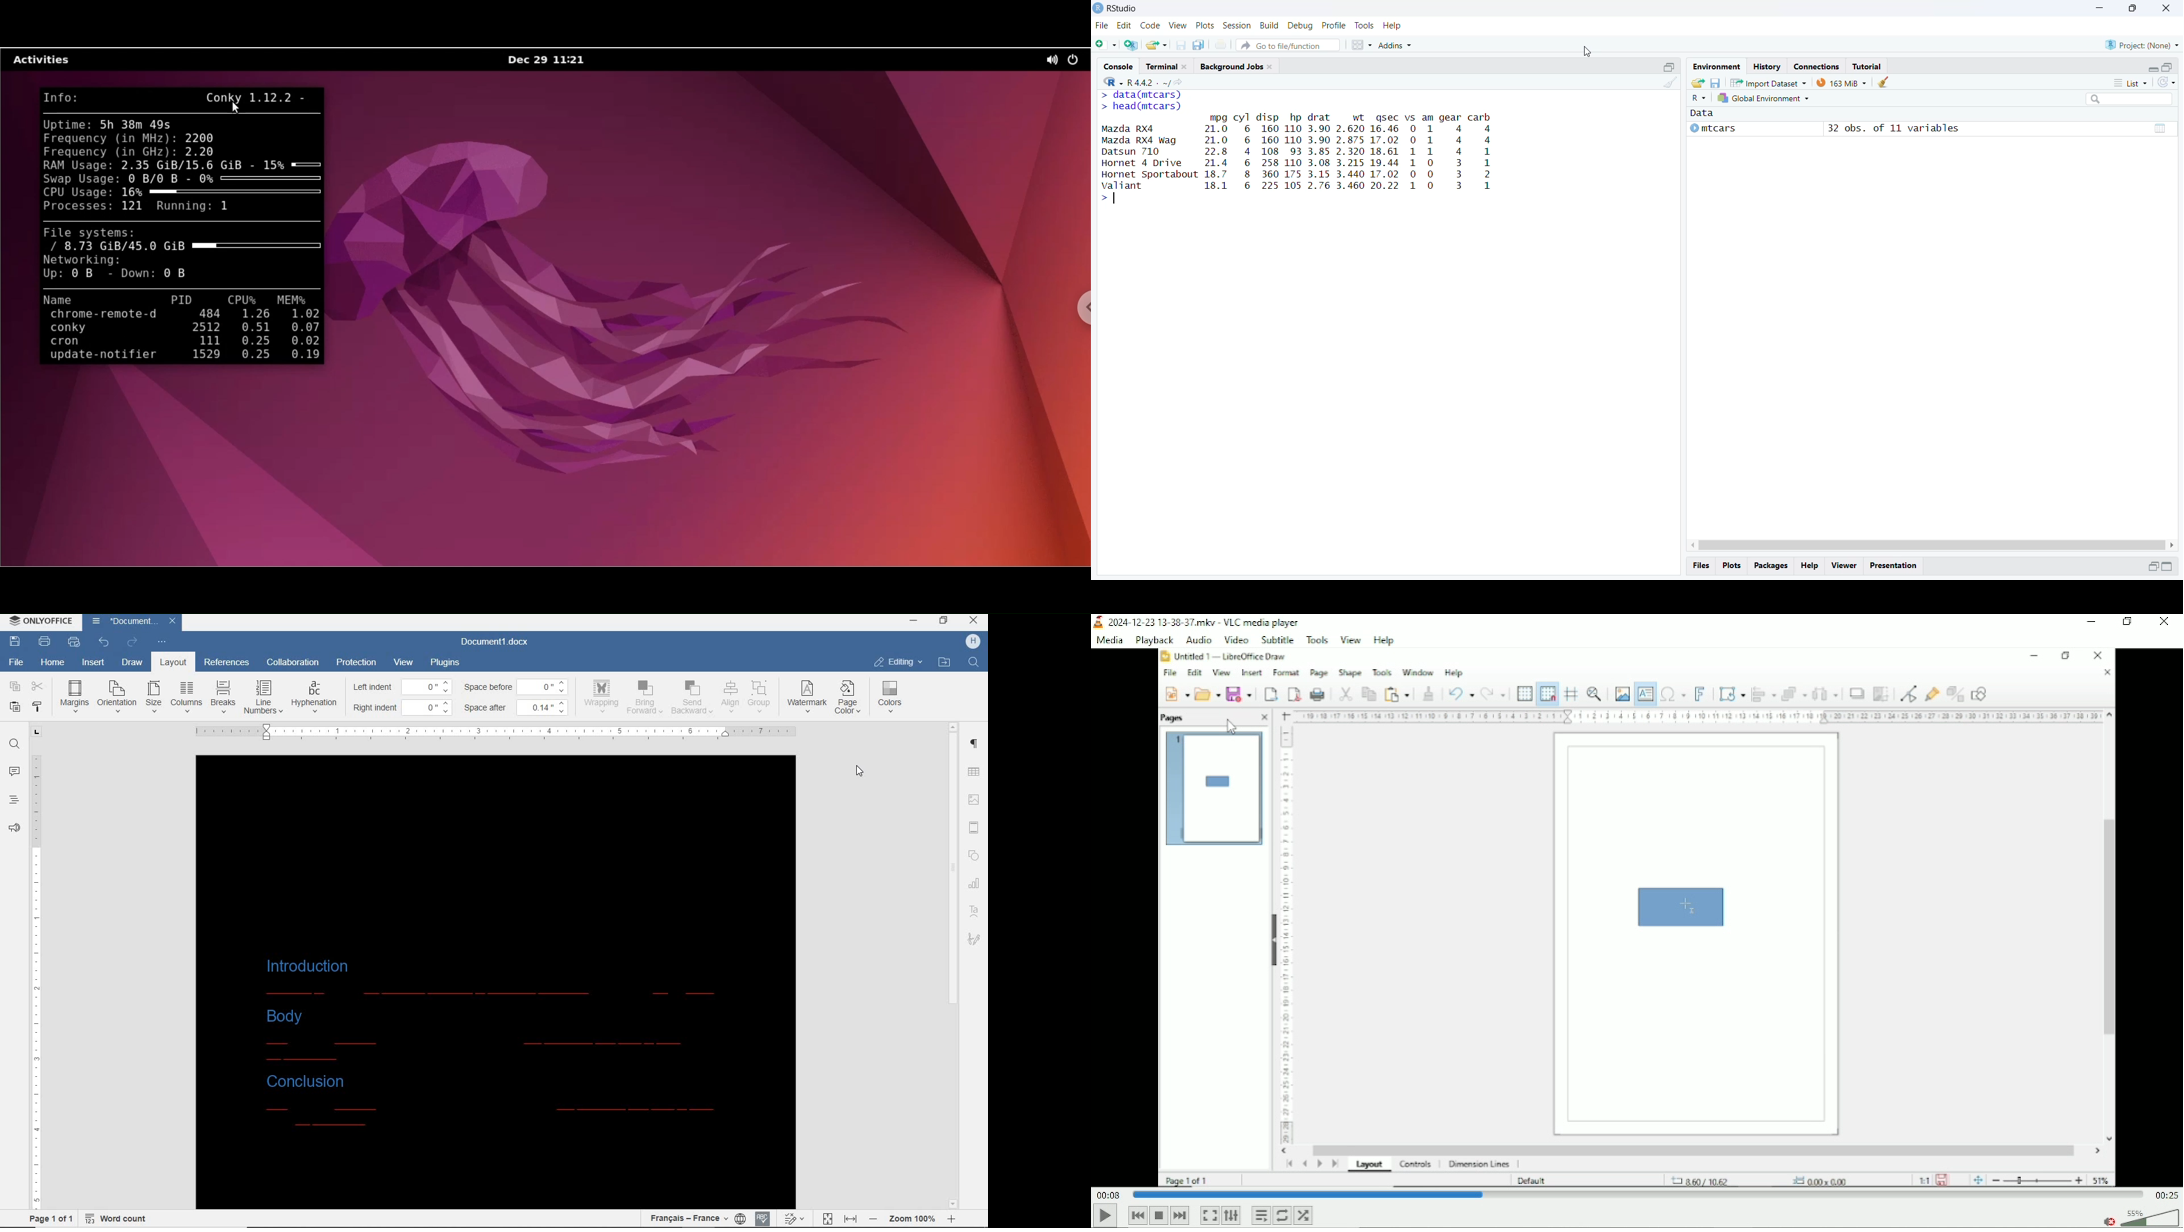 The width and height of the screenshot is (2184, 1232). I want to click on save, so click(1180, 45).